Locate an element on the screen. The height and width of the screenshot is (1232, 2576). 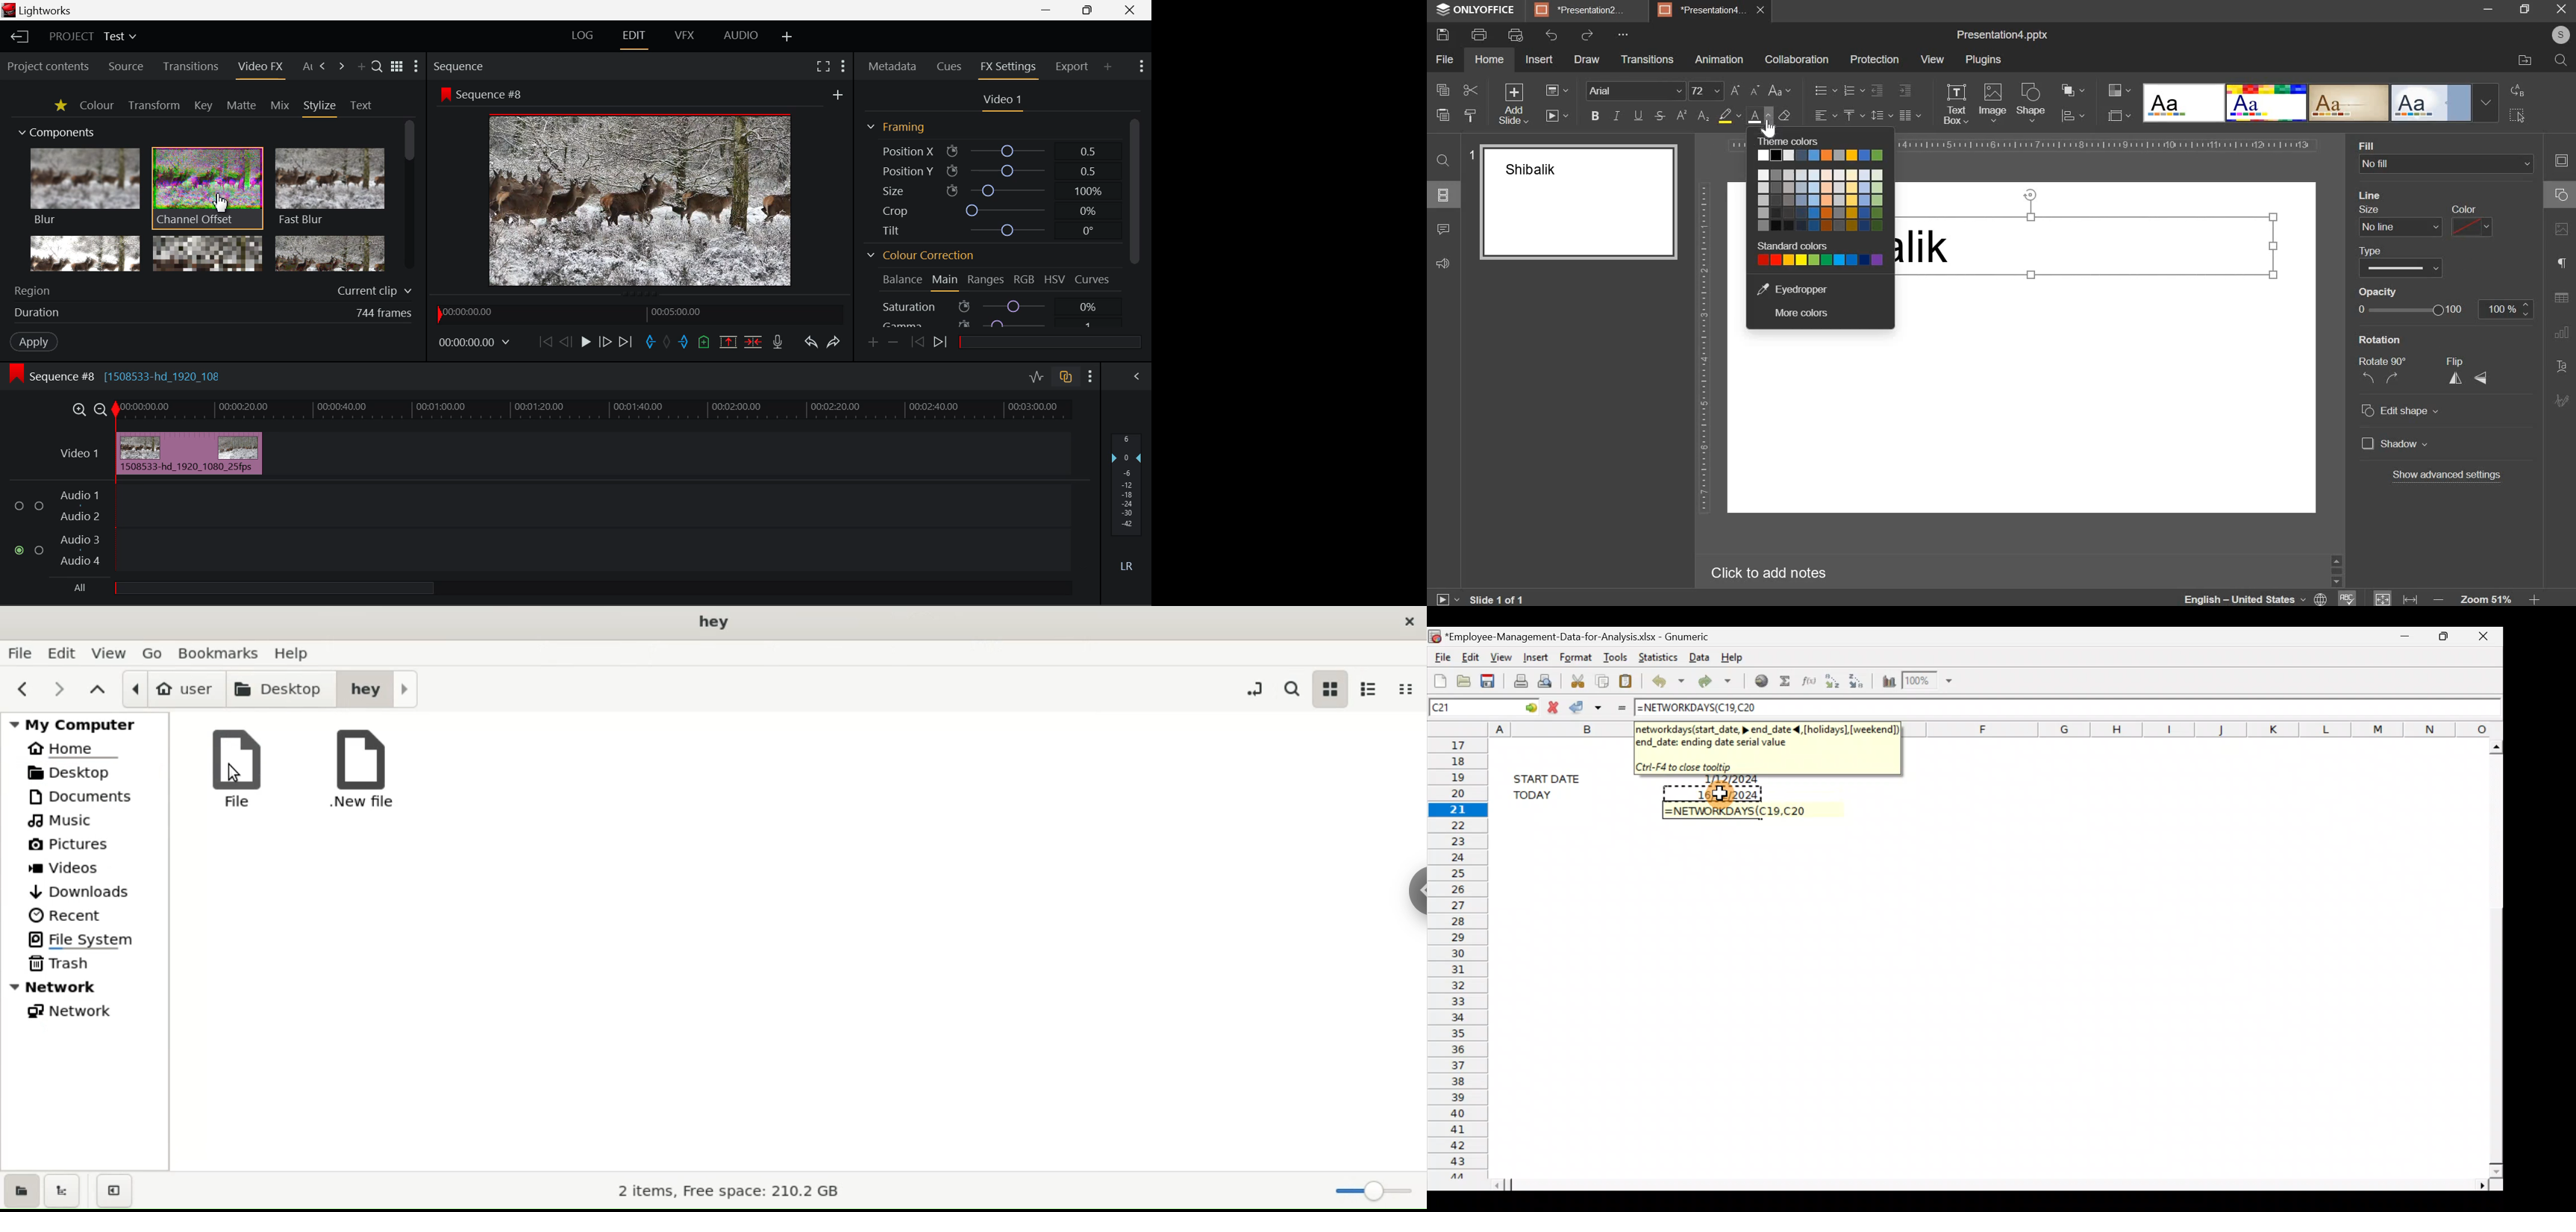
spelling is located at coordinates (2350, 597).